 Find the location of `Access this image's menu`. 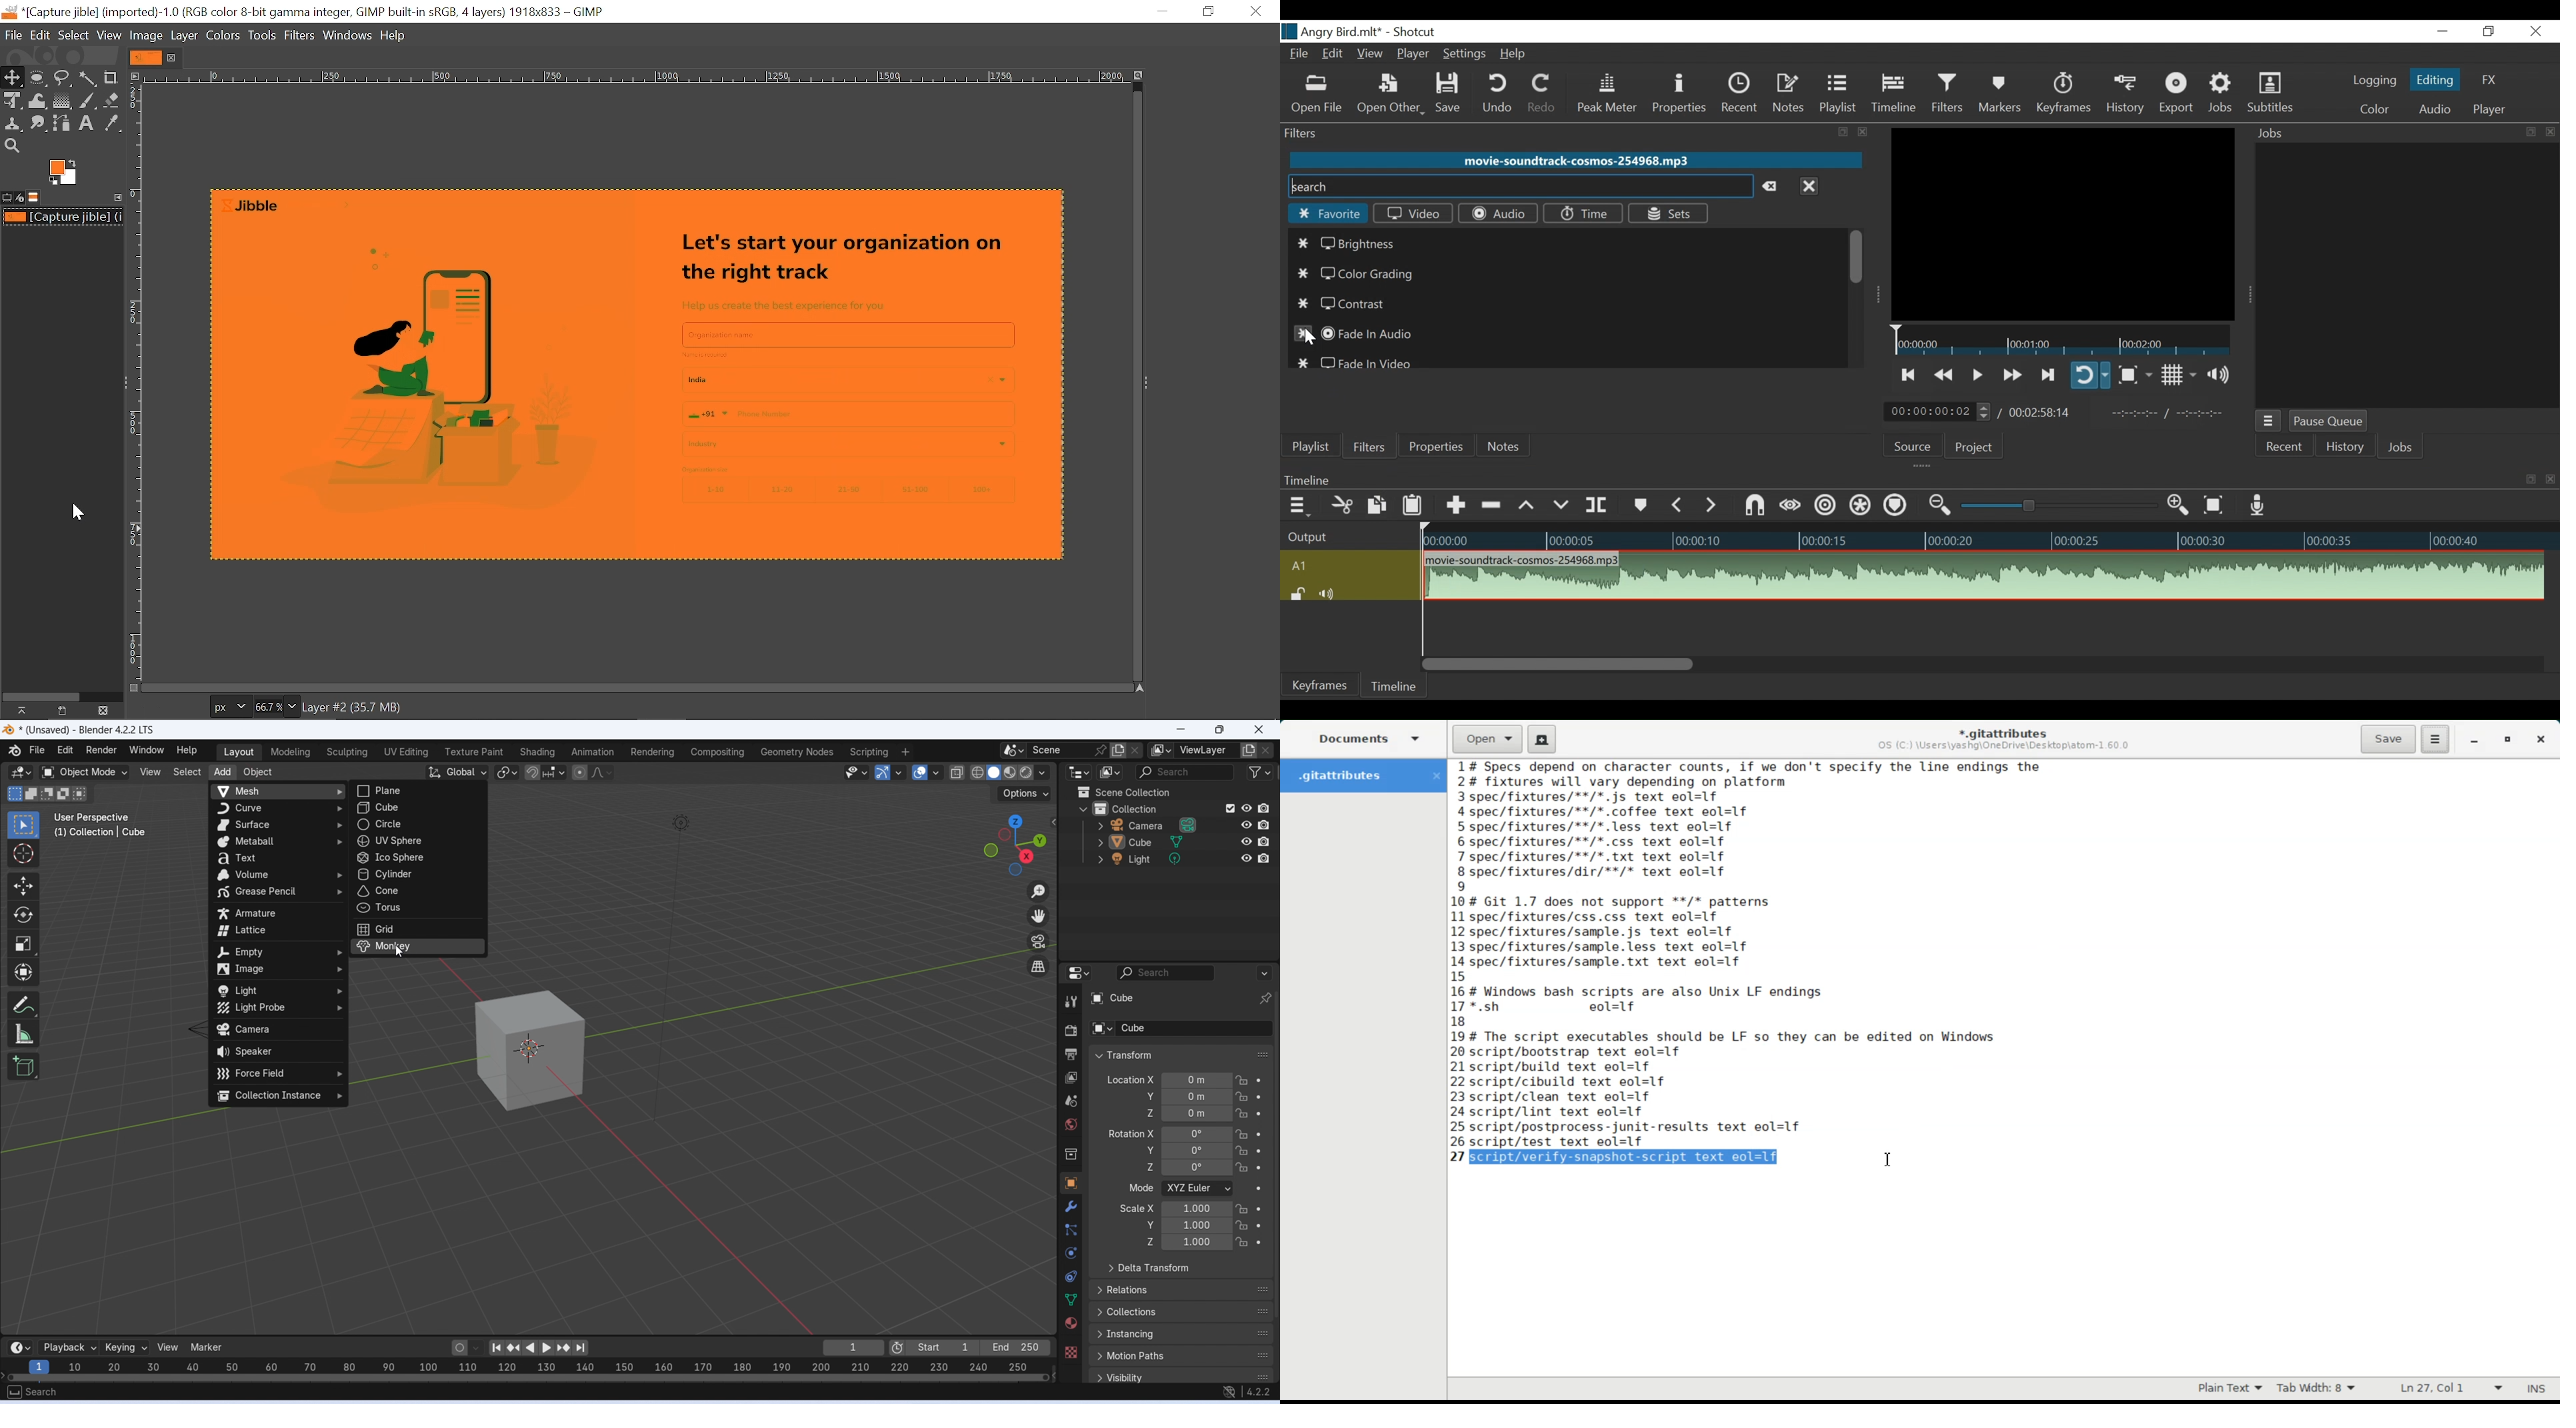

Access this image's menu is located at coordinates (134, 75).